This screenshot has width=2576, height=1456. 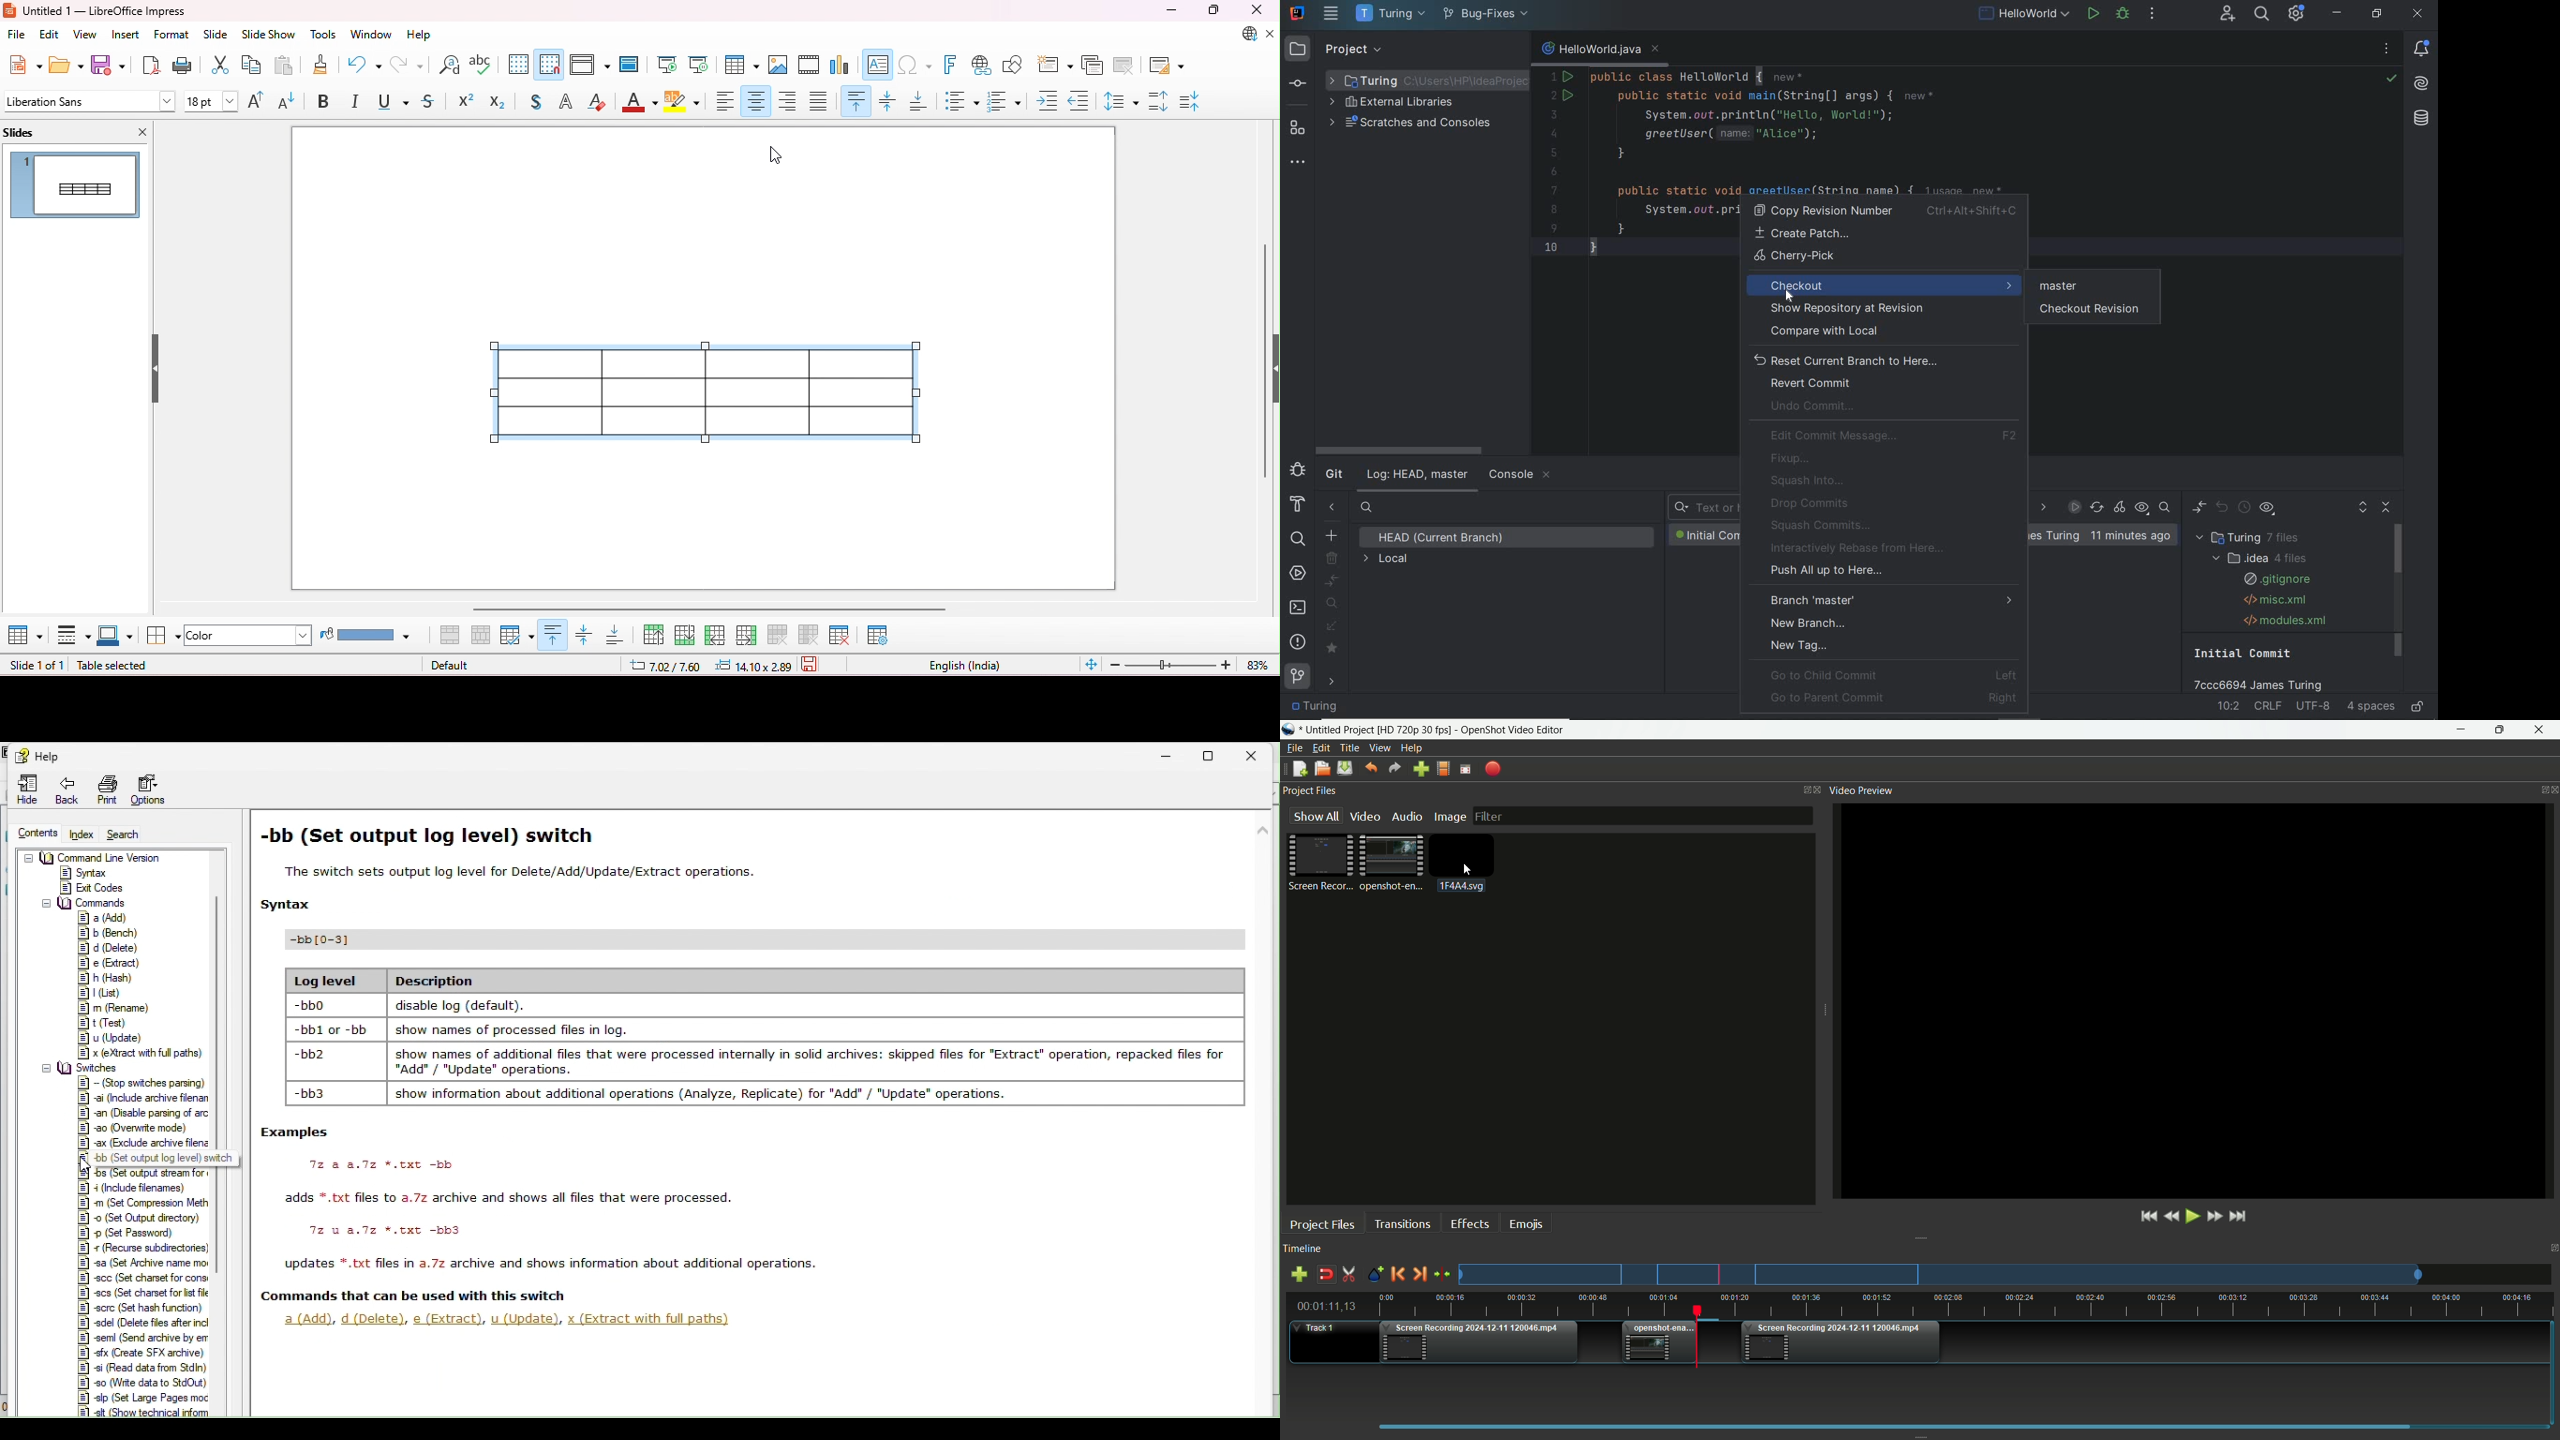 I want to click on grid, so click(x=517, y=63).